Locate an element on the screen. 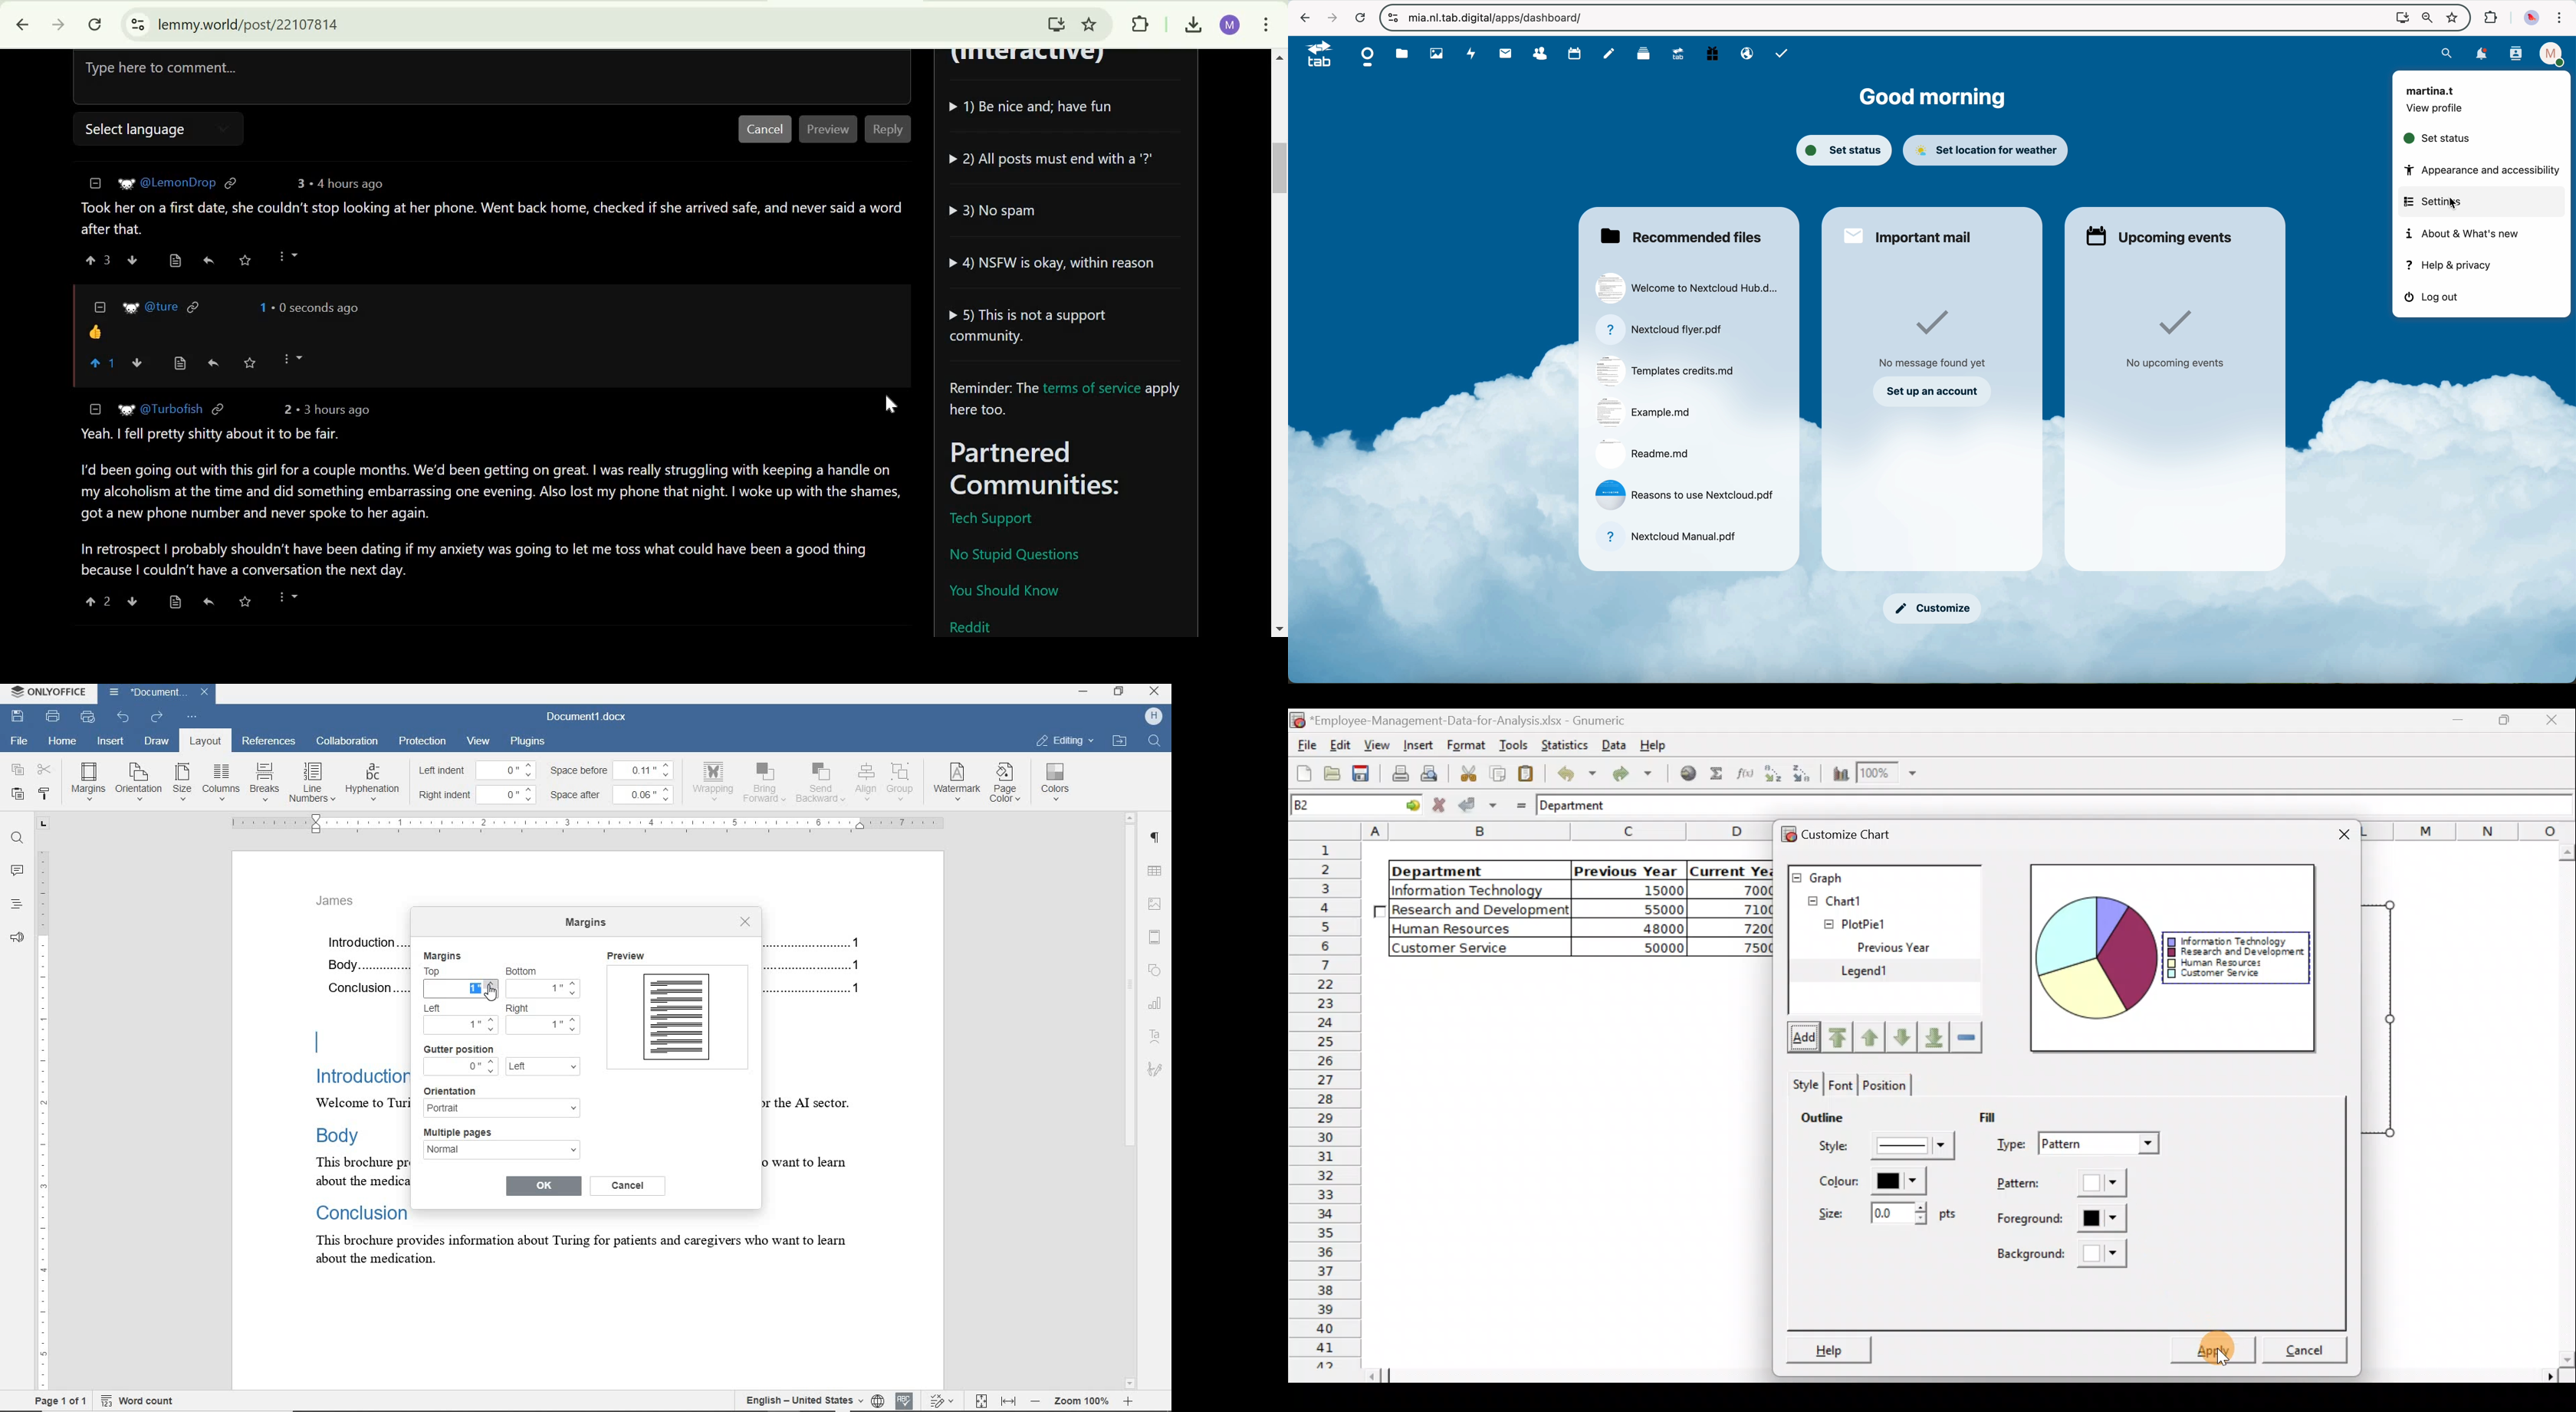 This screenshot has width=2576, height=1428. Current Year is located at coordinates (1731, 870).